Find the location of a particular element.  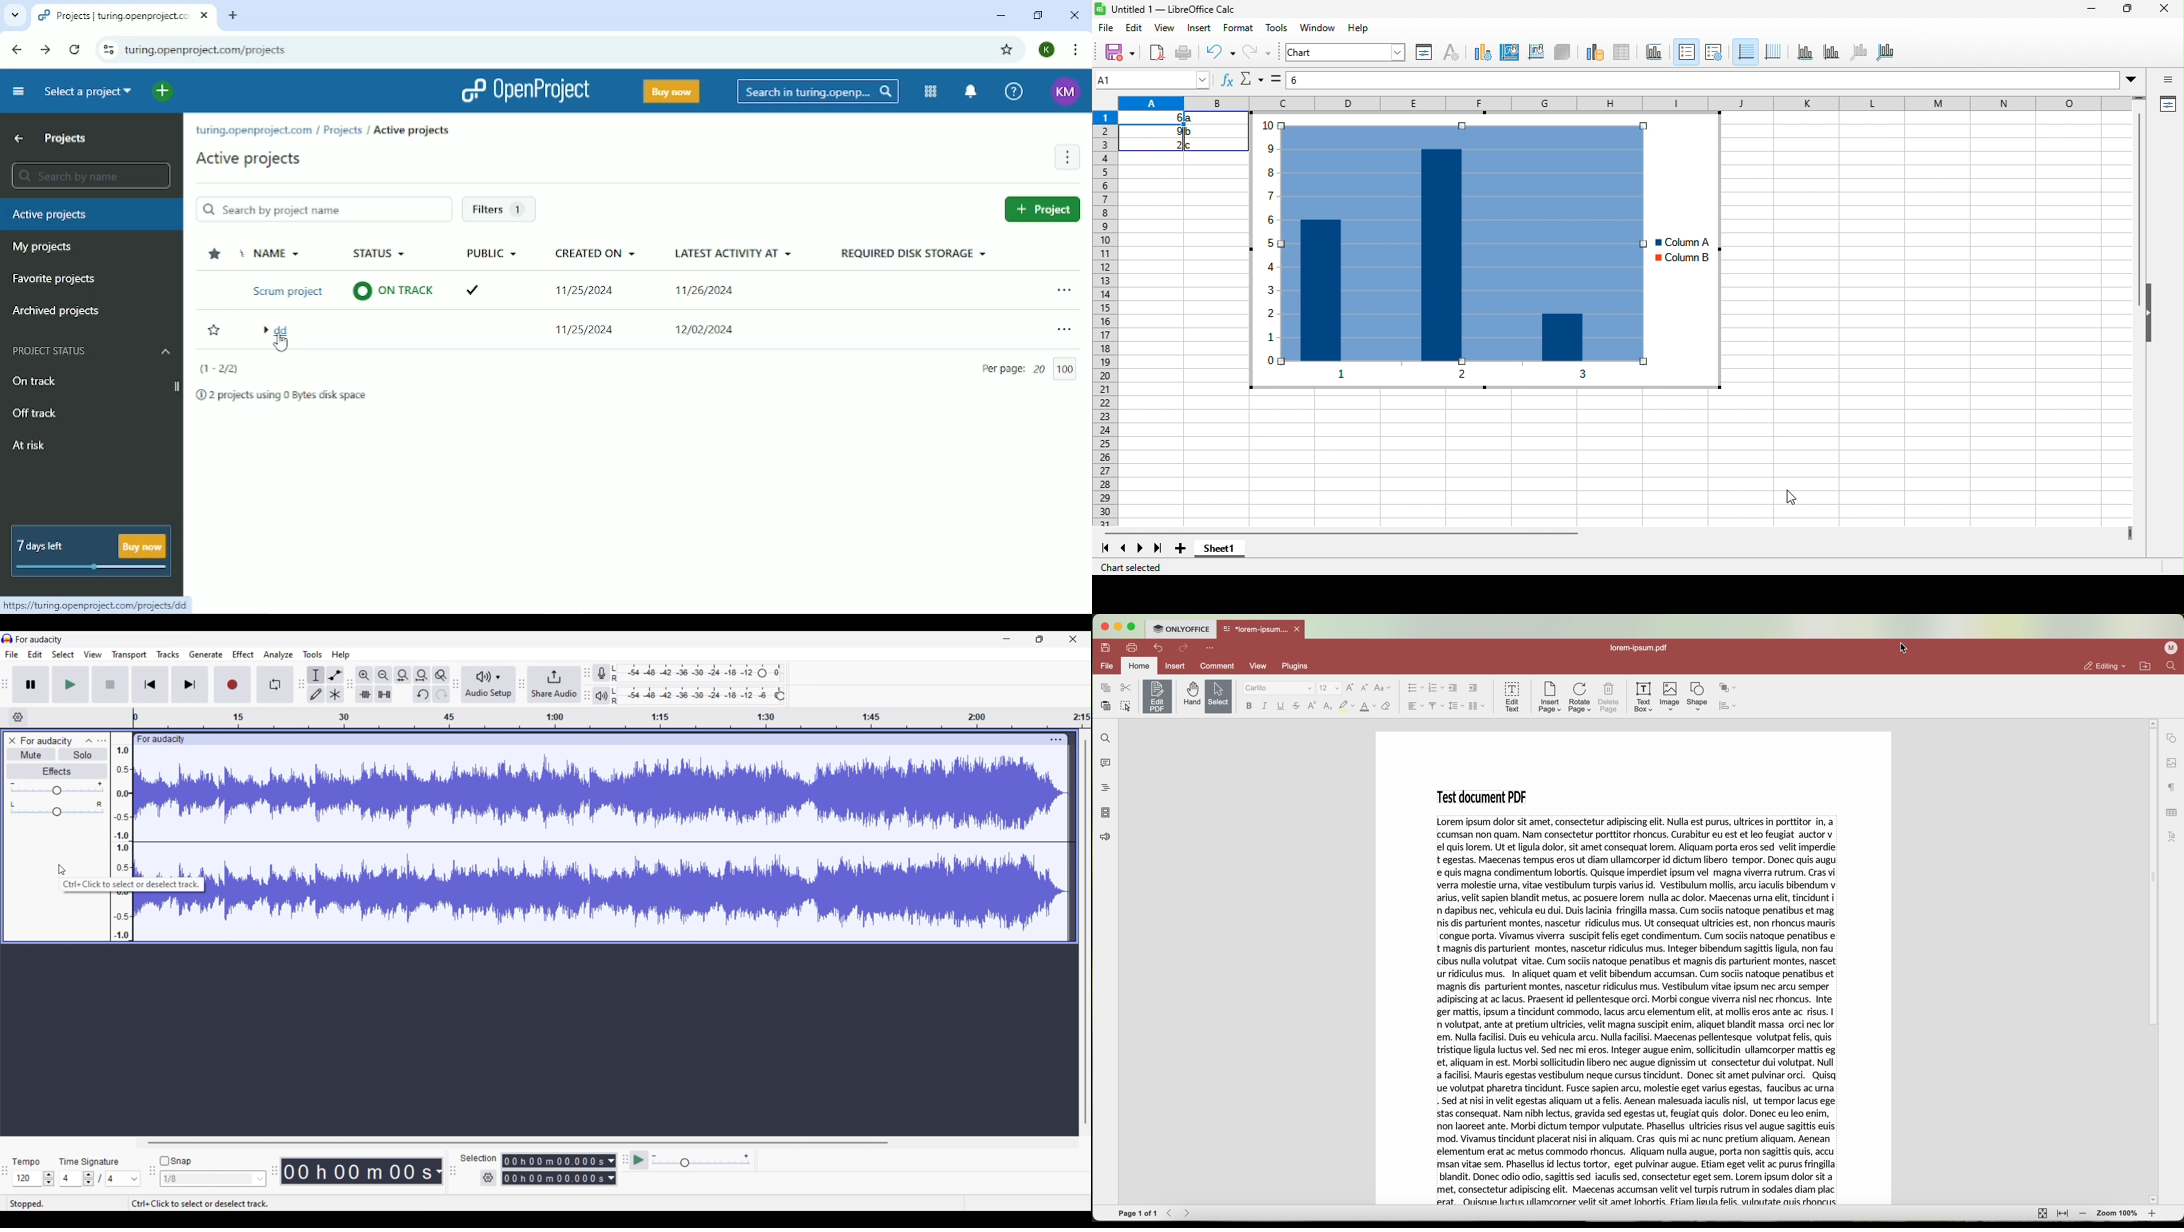

shape settings is located at coordinates (2172, 738).